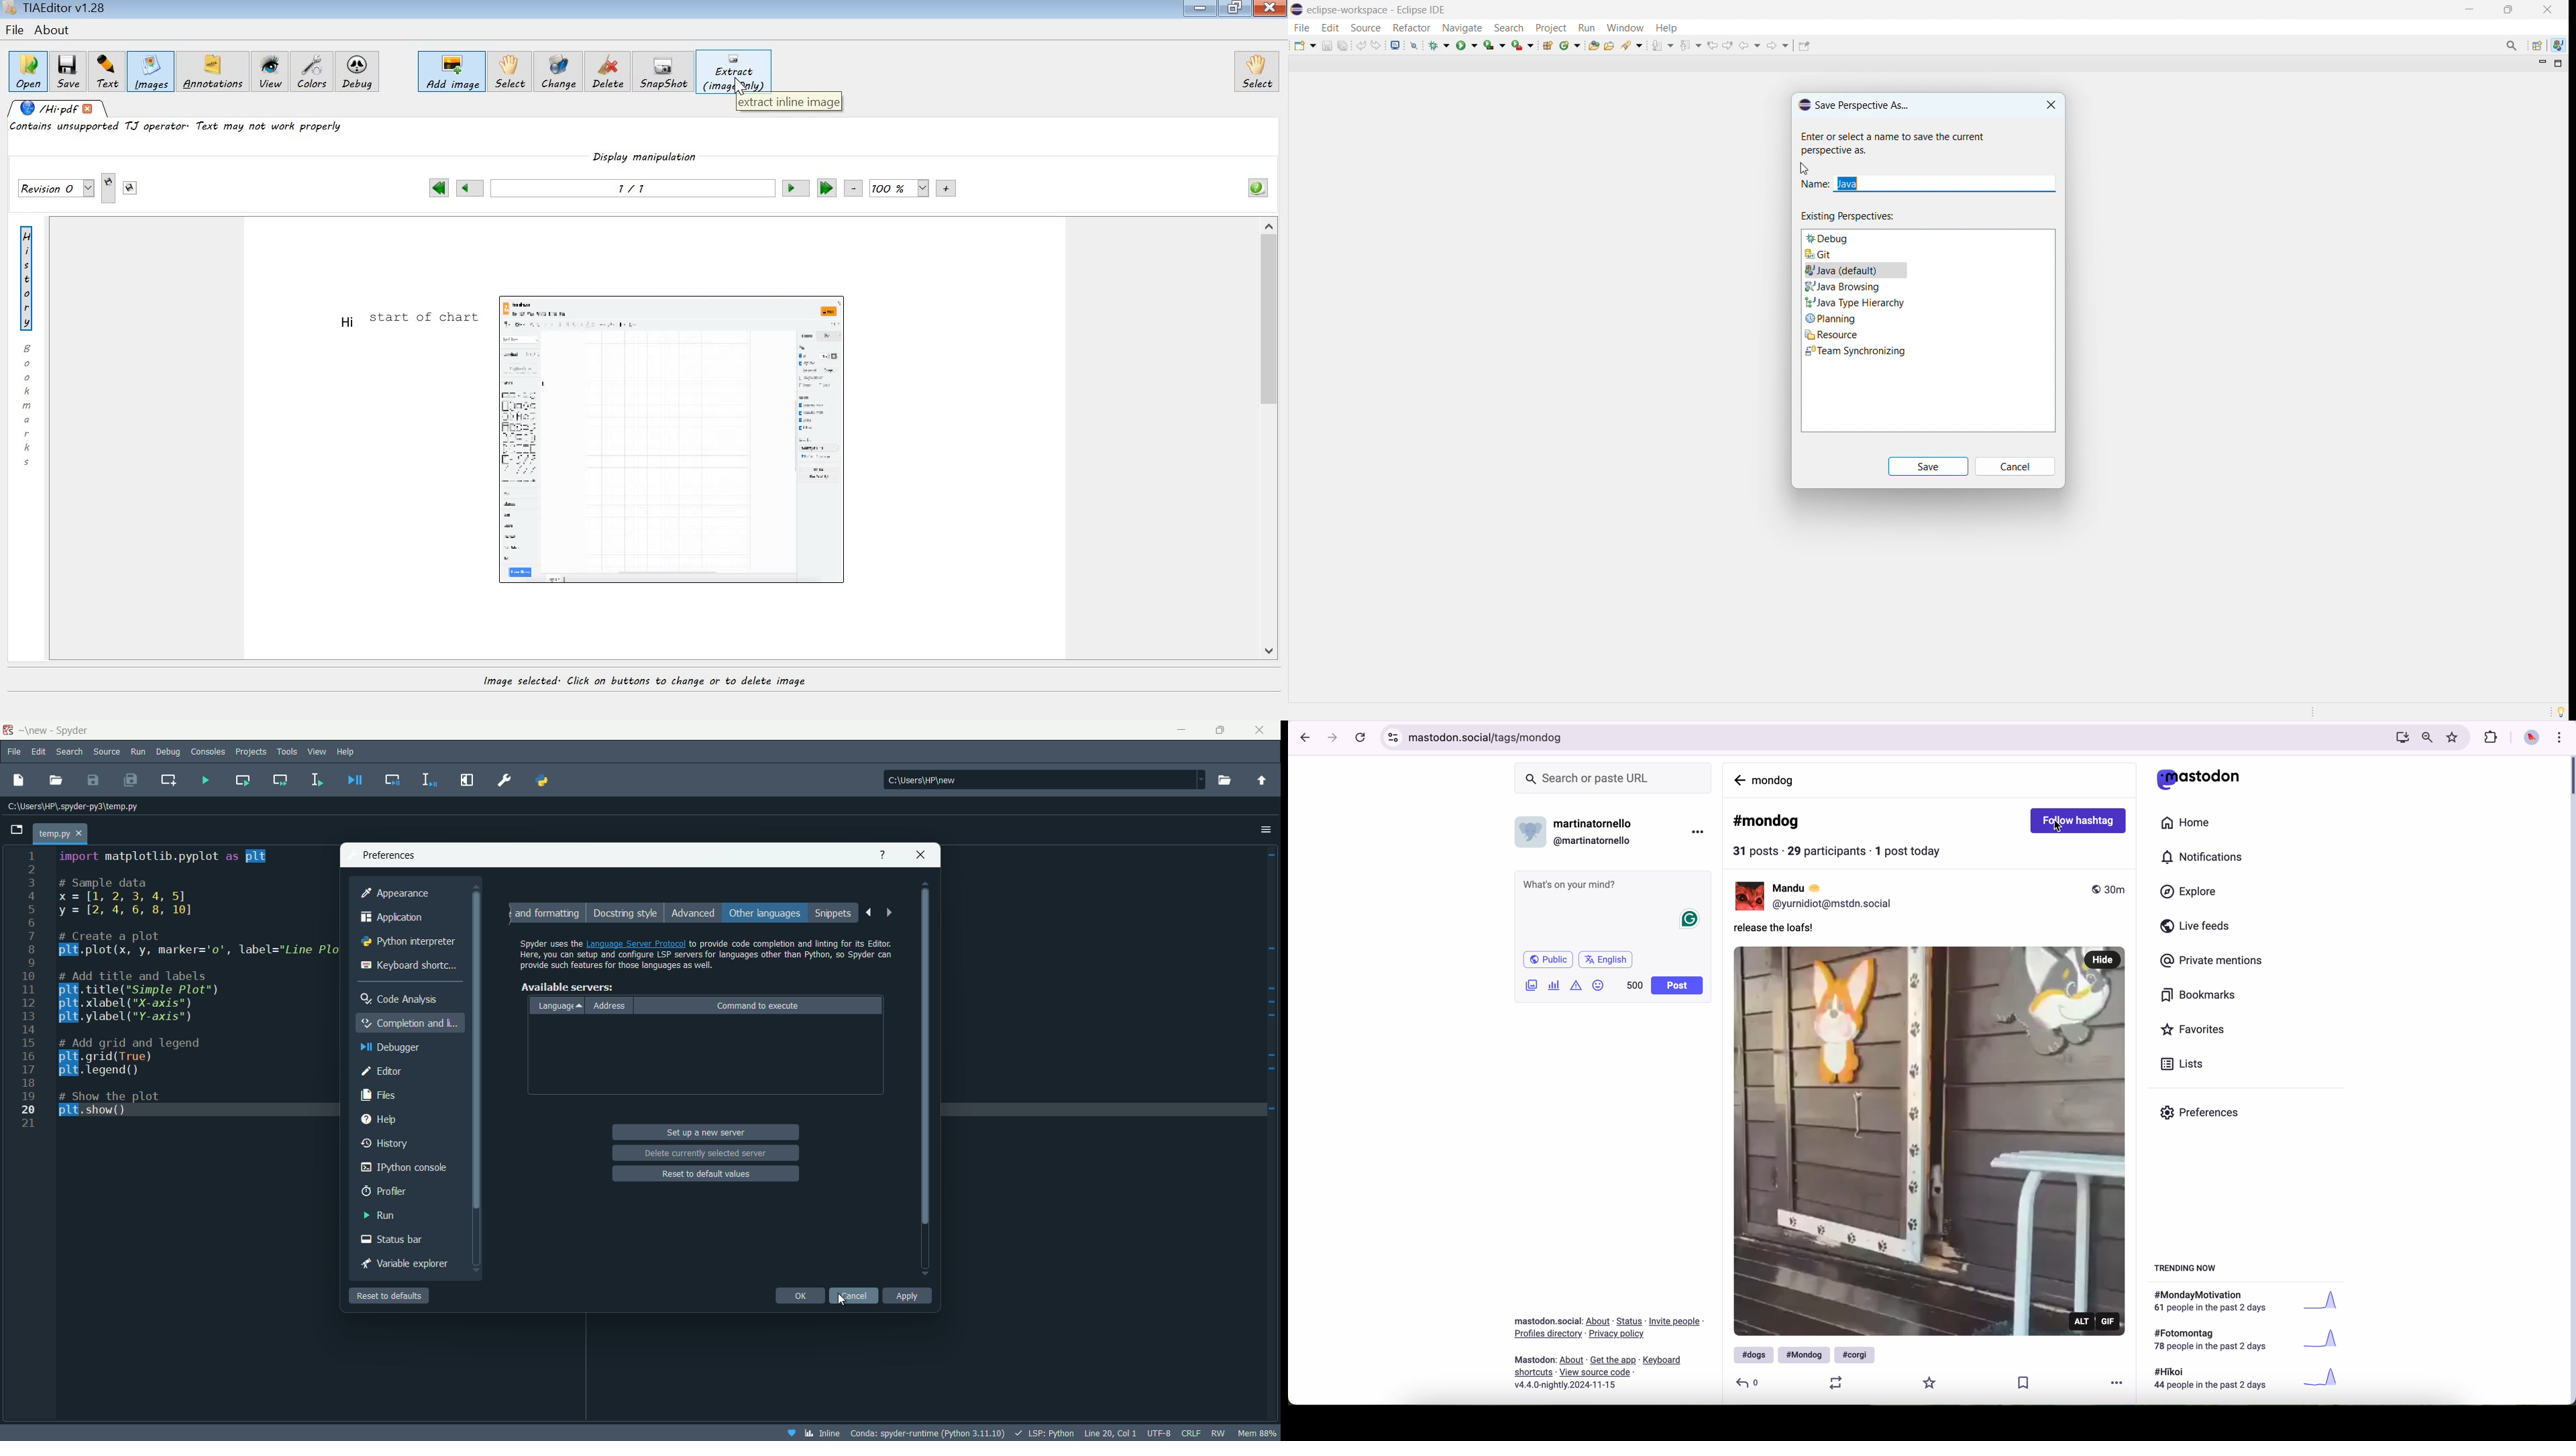  I want to click on explore, so click(2190, 892).